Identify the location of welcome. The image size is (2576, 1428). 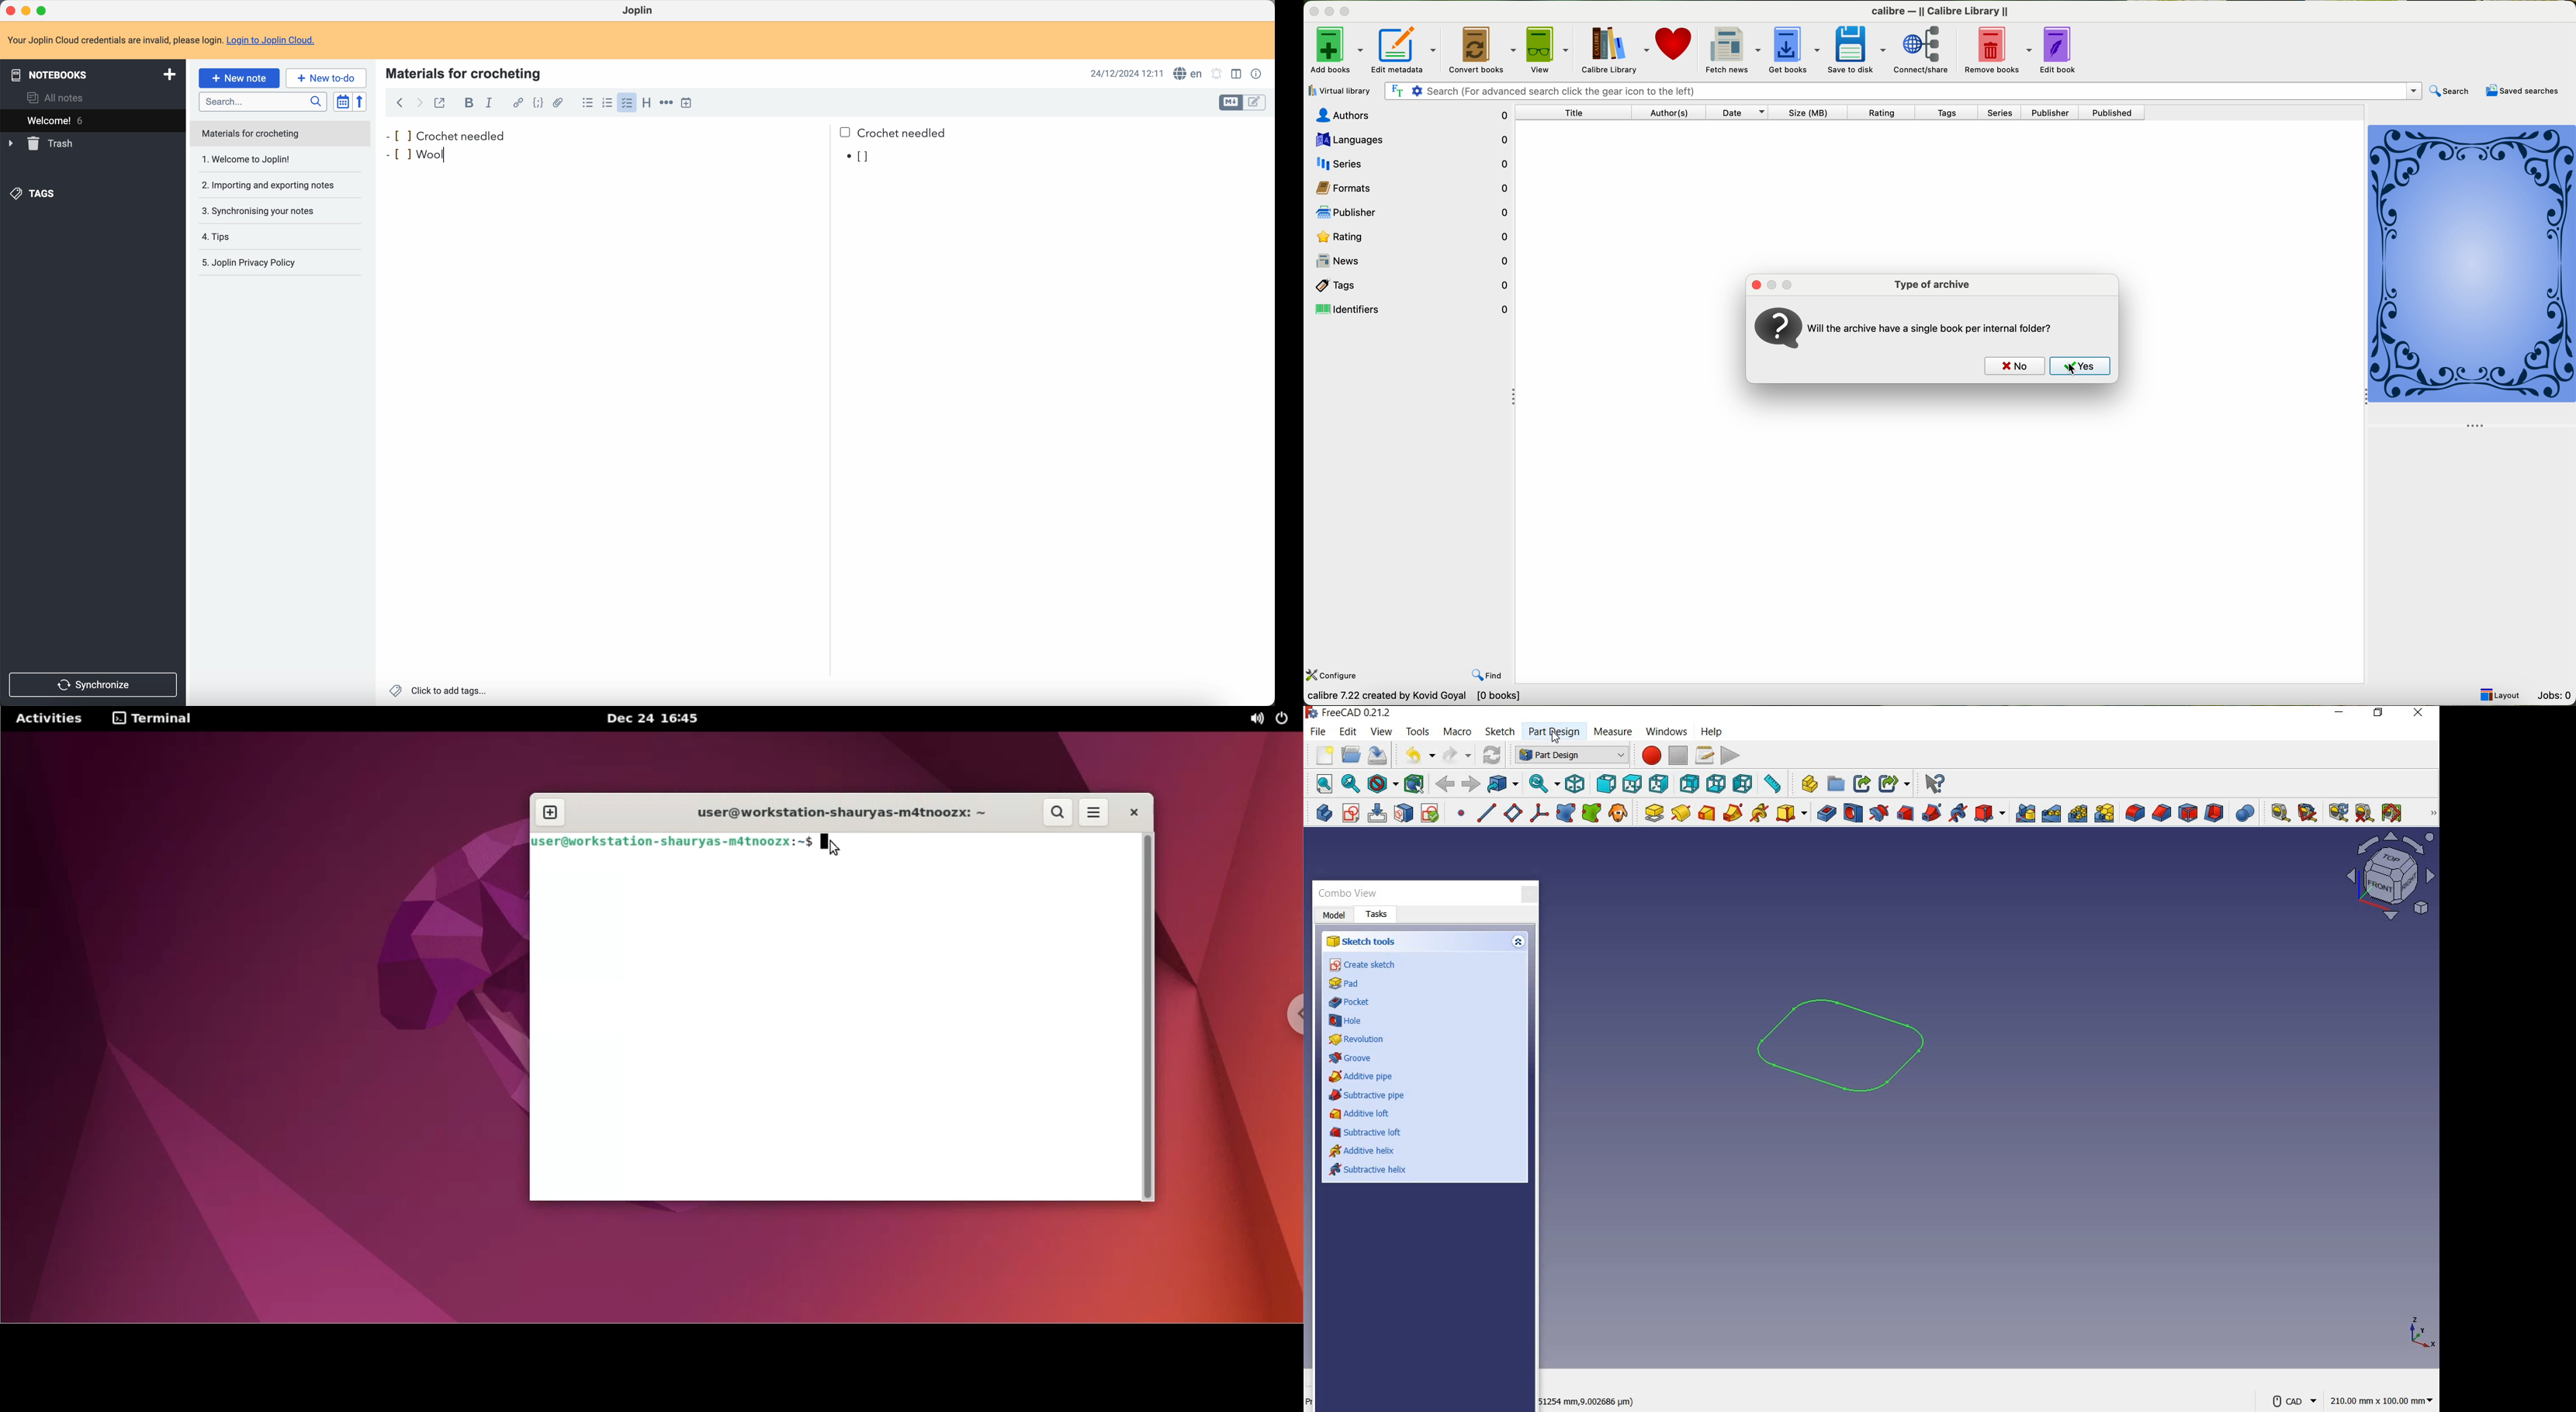
(93, 120).